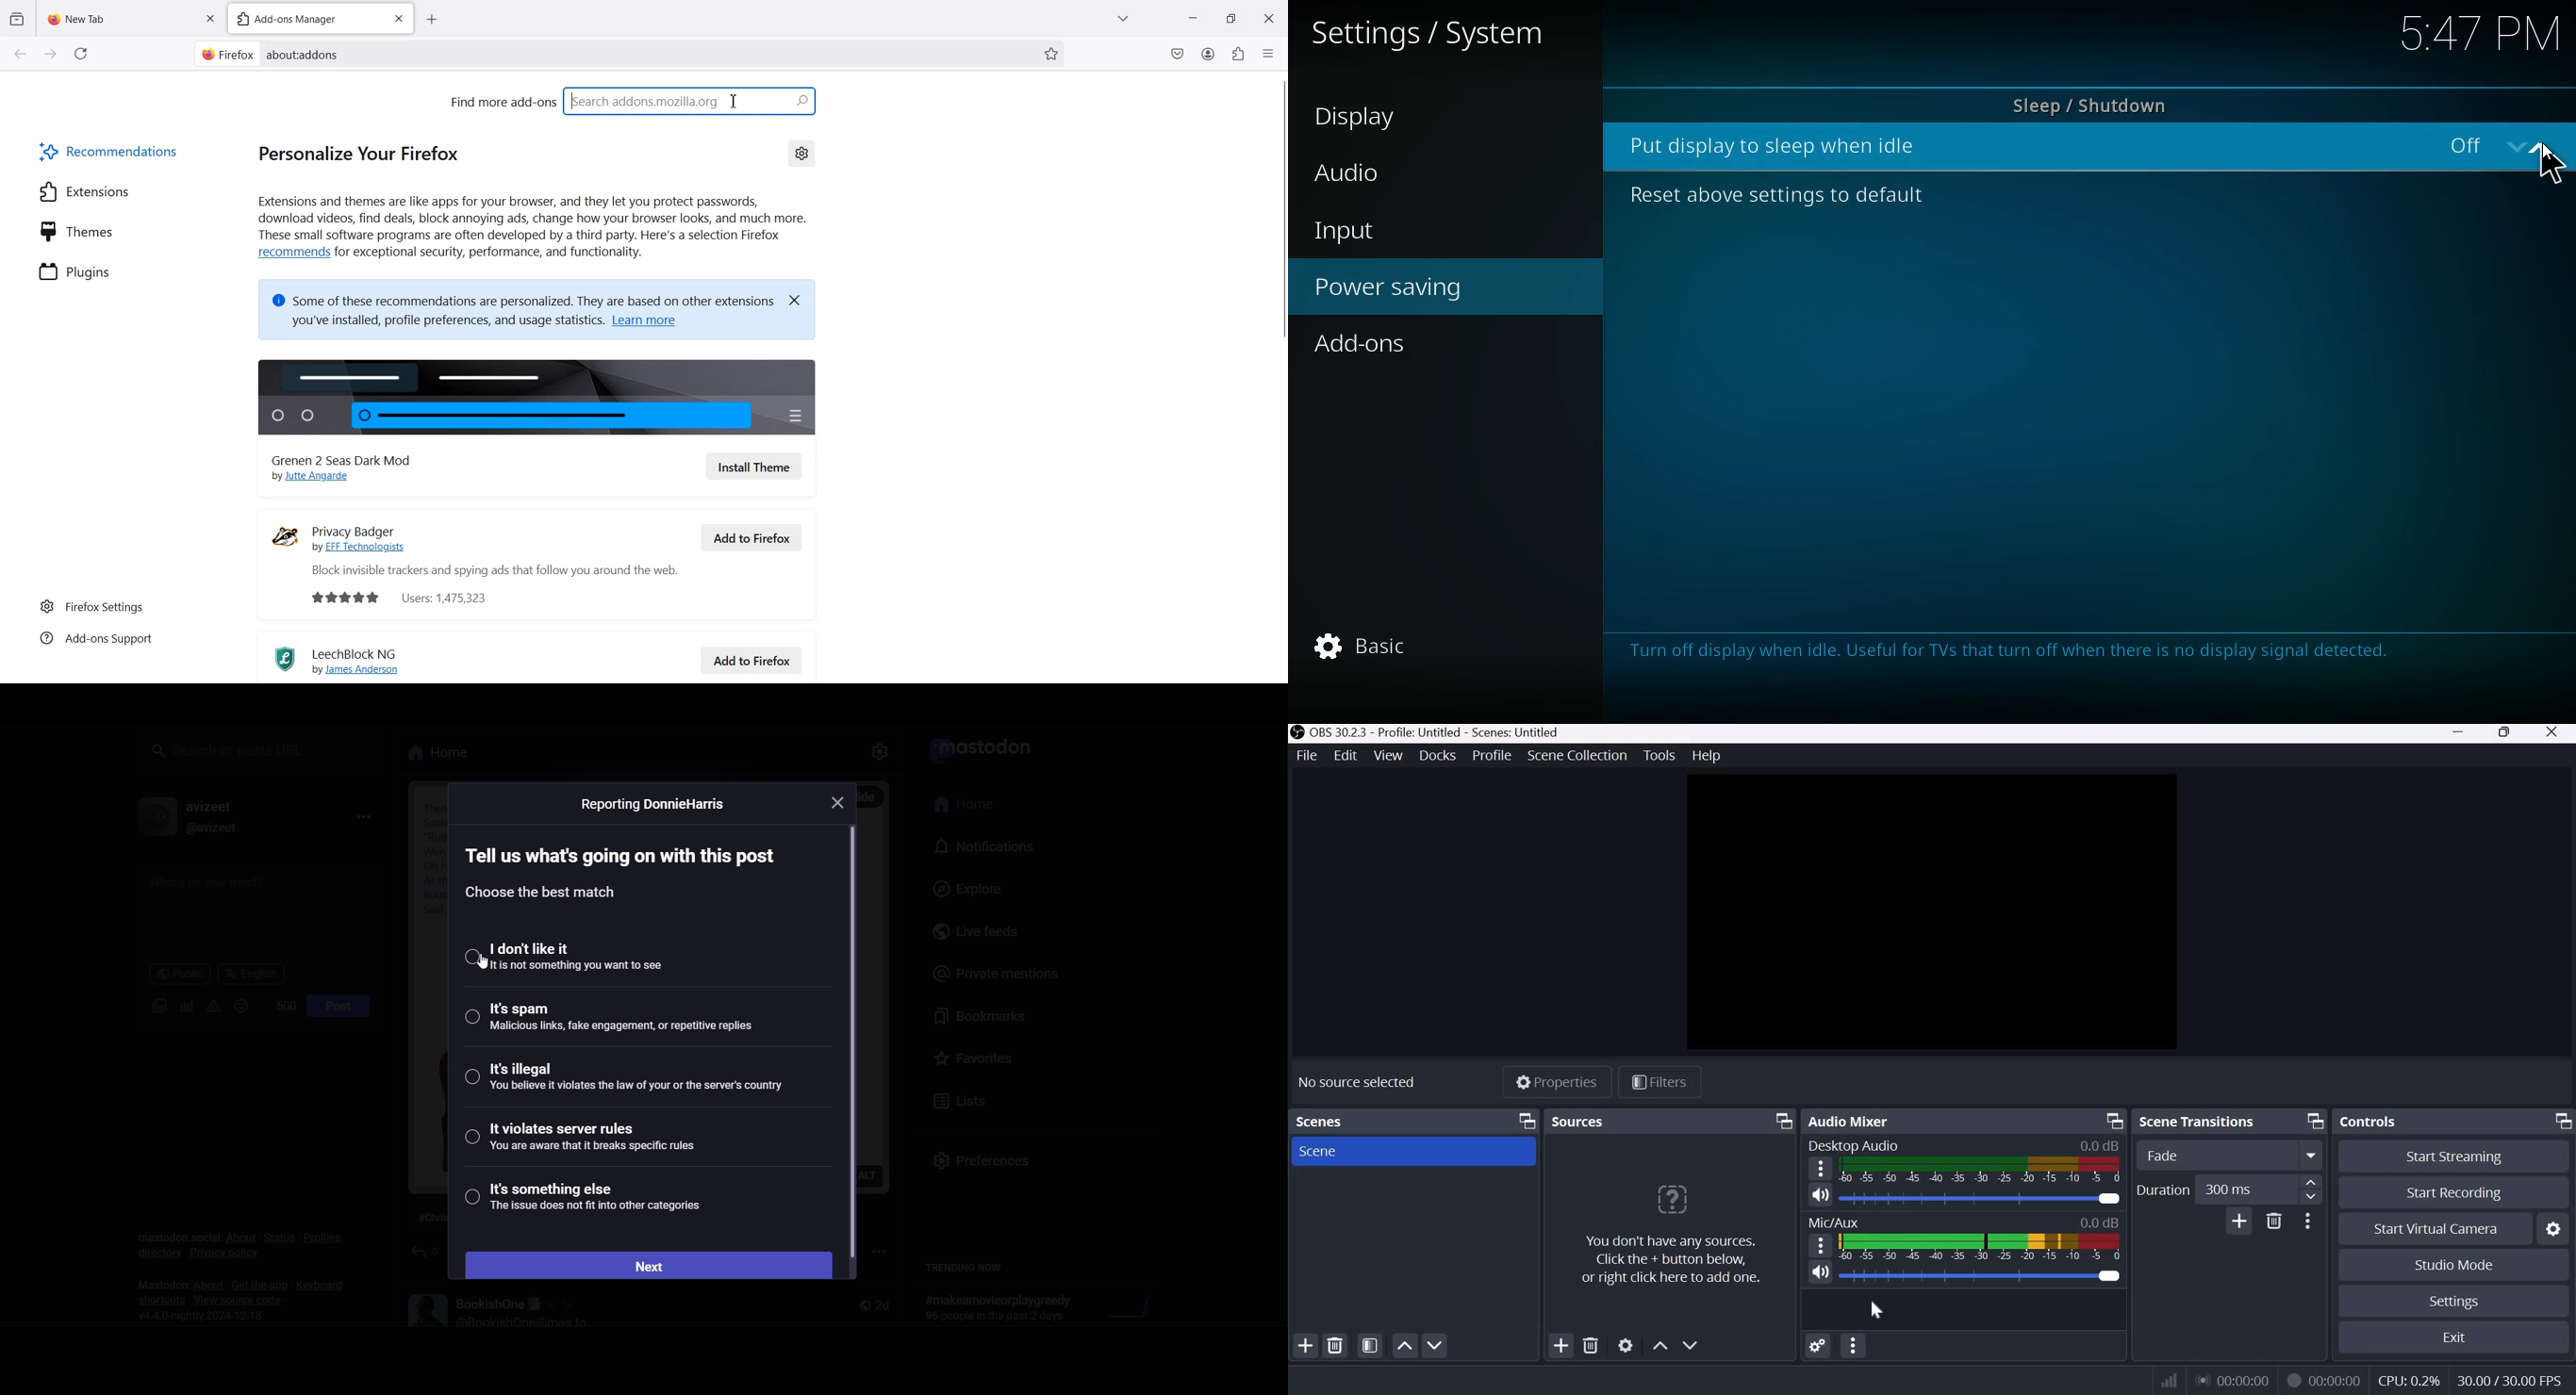 This screenshot has width=2576, height=1400. What do you see at coordinates (1405, 1346) in the screenshot?
I see `Move scene up` at bounding box center [1405, 1346].